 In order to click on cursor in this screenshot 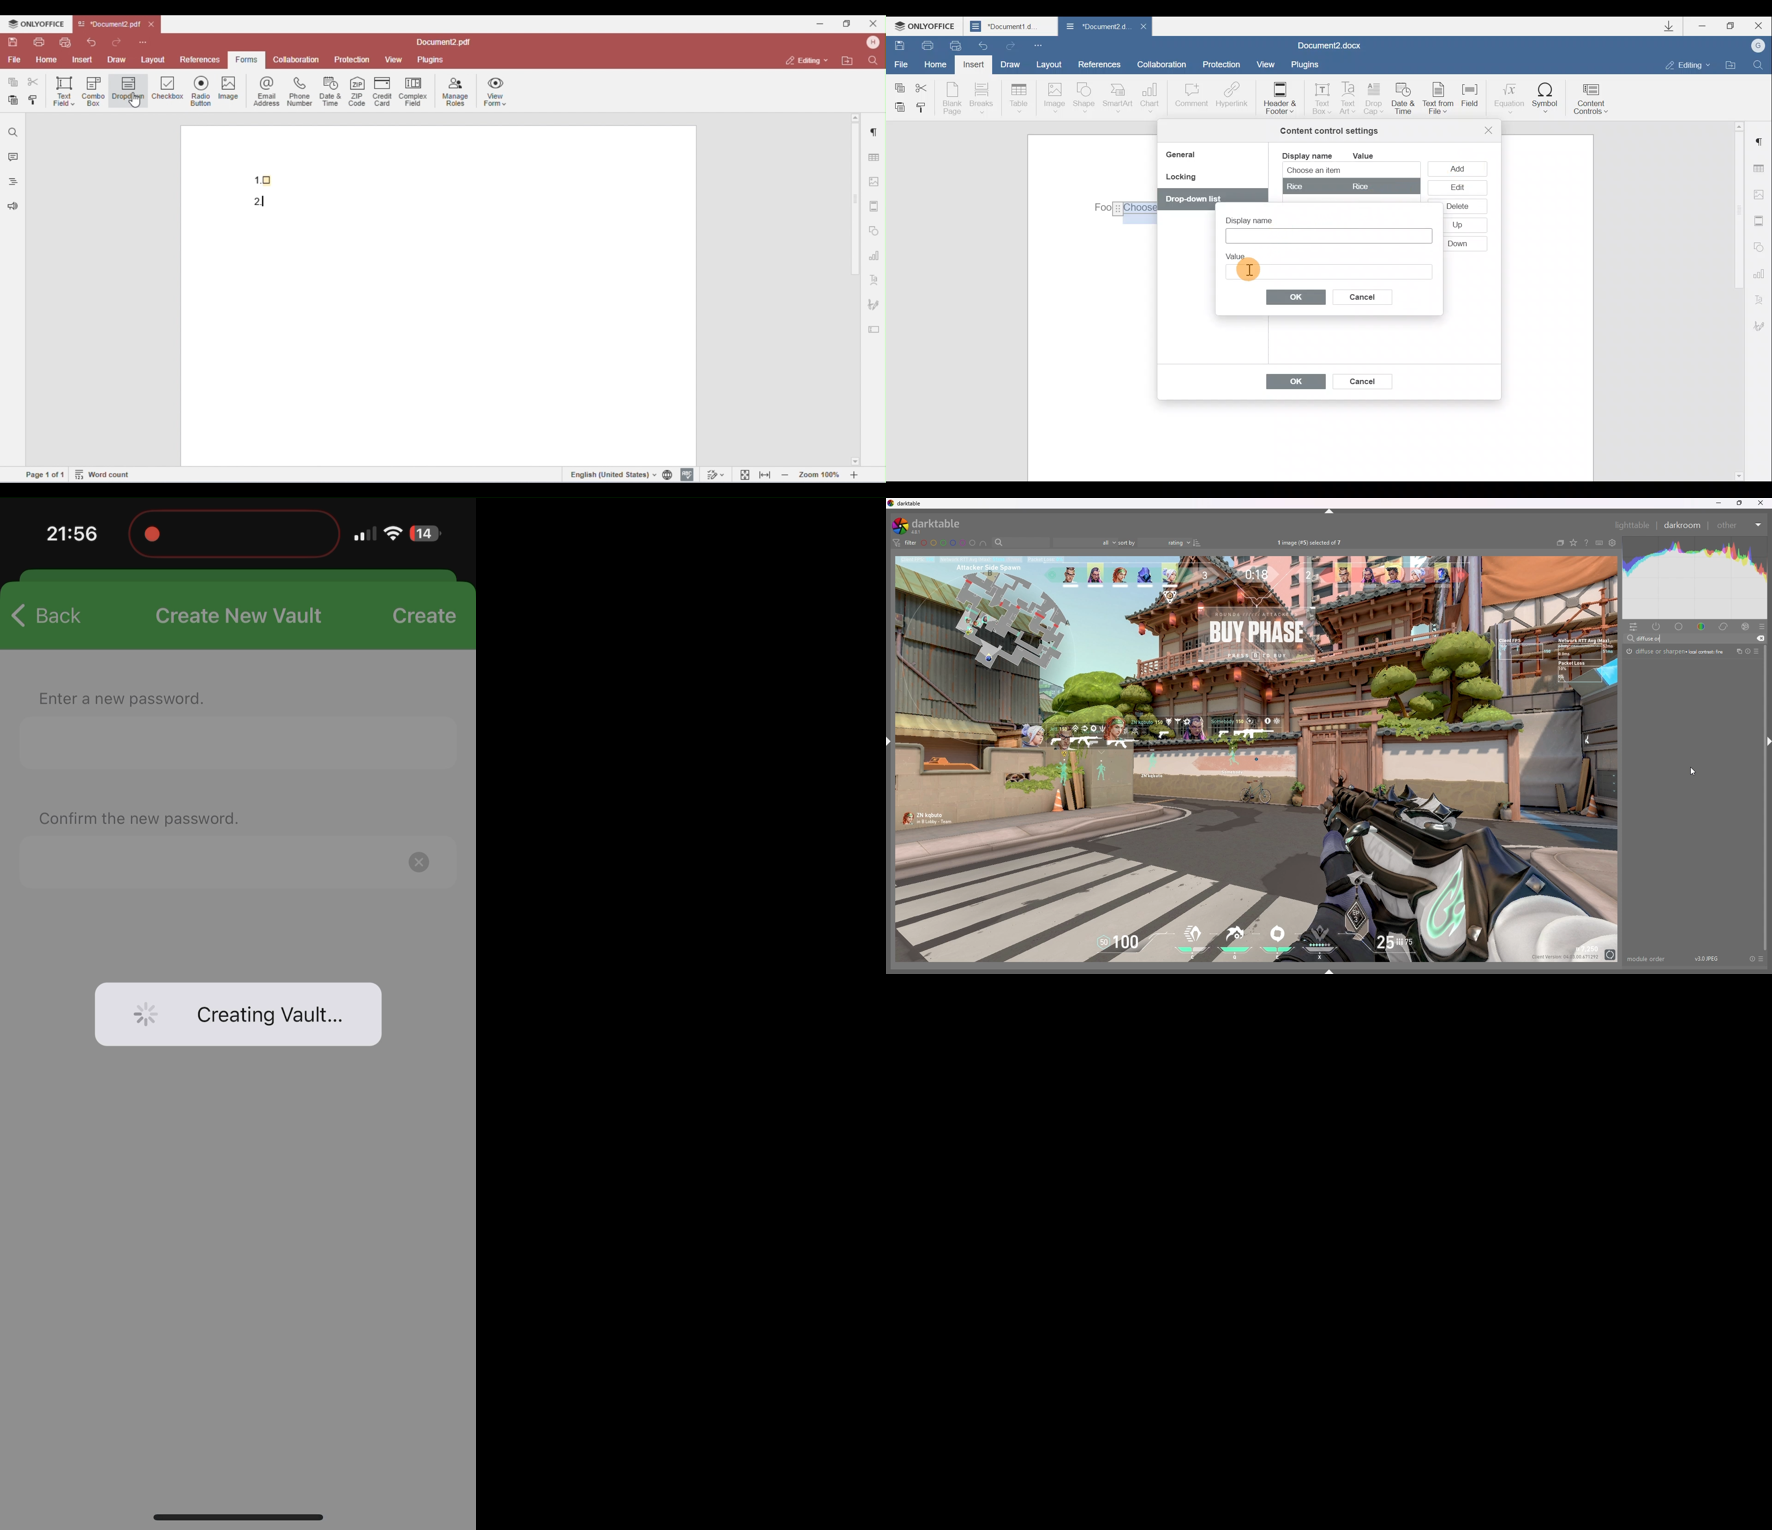, I will do `click(1693, 770)`.